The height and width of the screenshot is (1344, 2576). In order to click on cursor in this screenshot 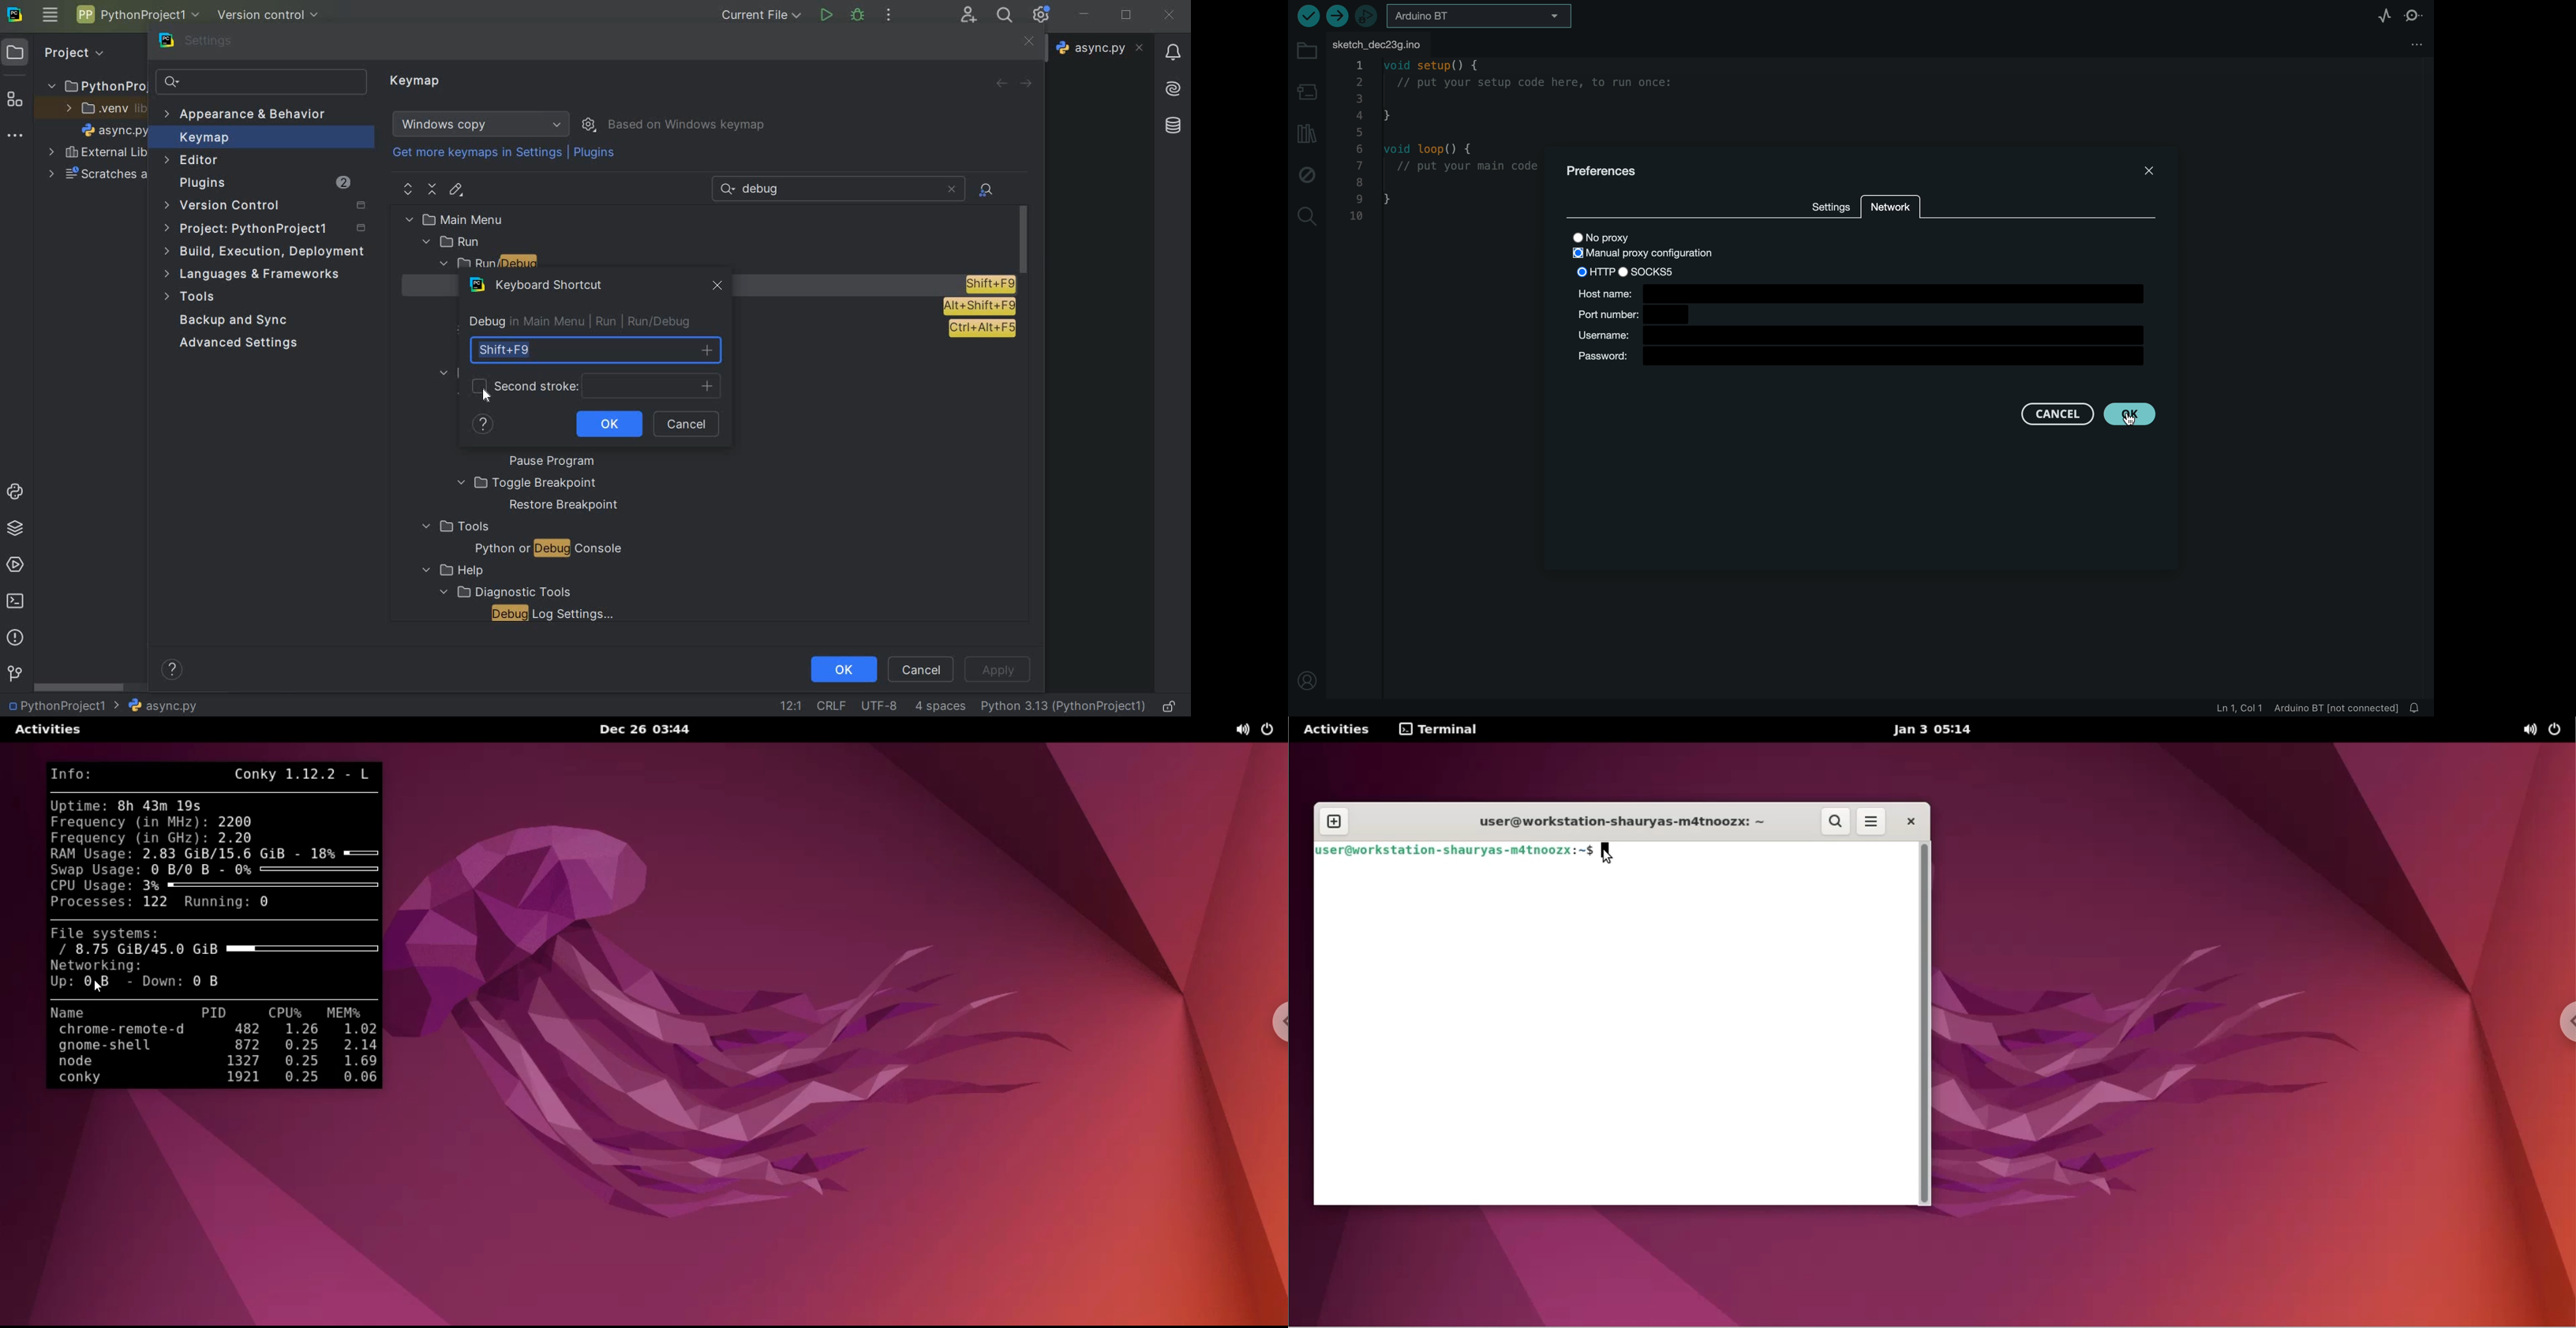, I will do `click(1613, 854)`.